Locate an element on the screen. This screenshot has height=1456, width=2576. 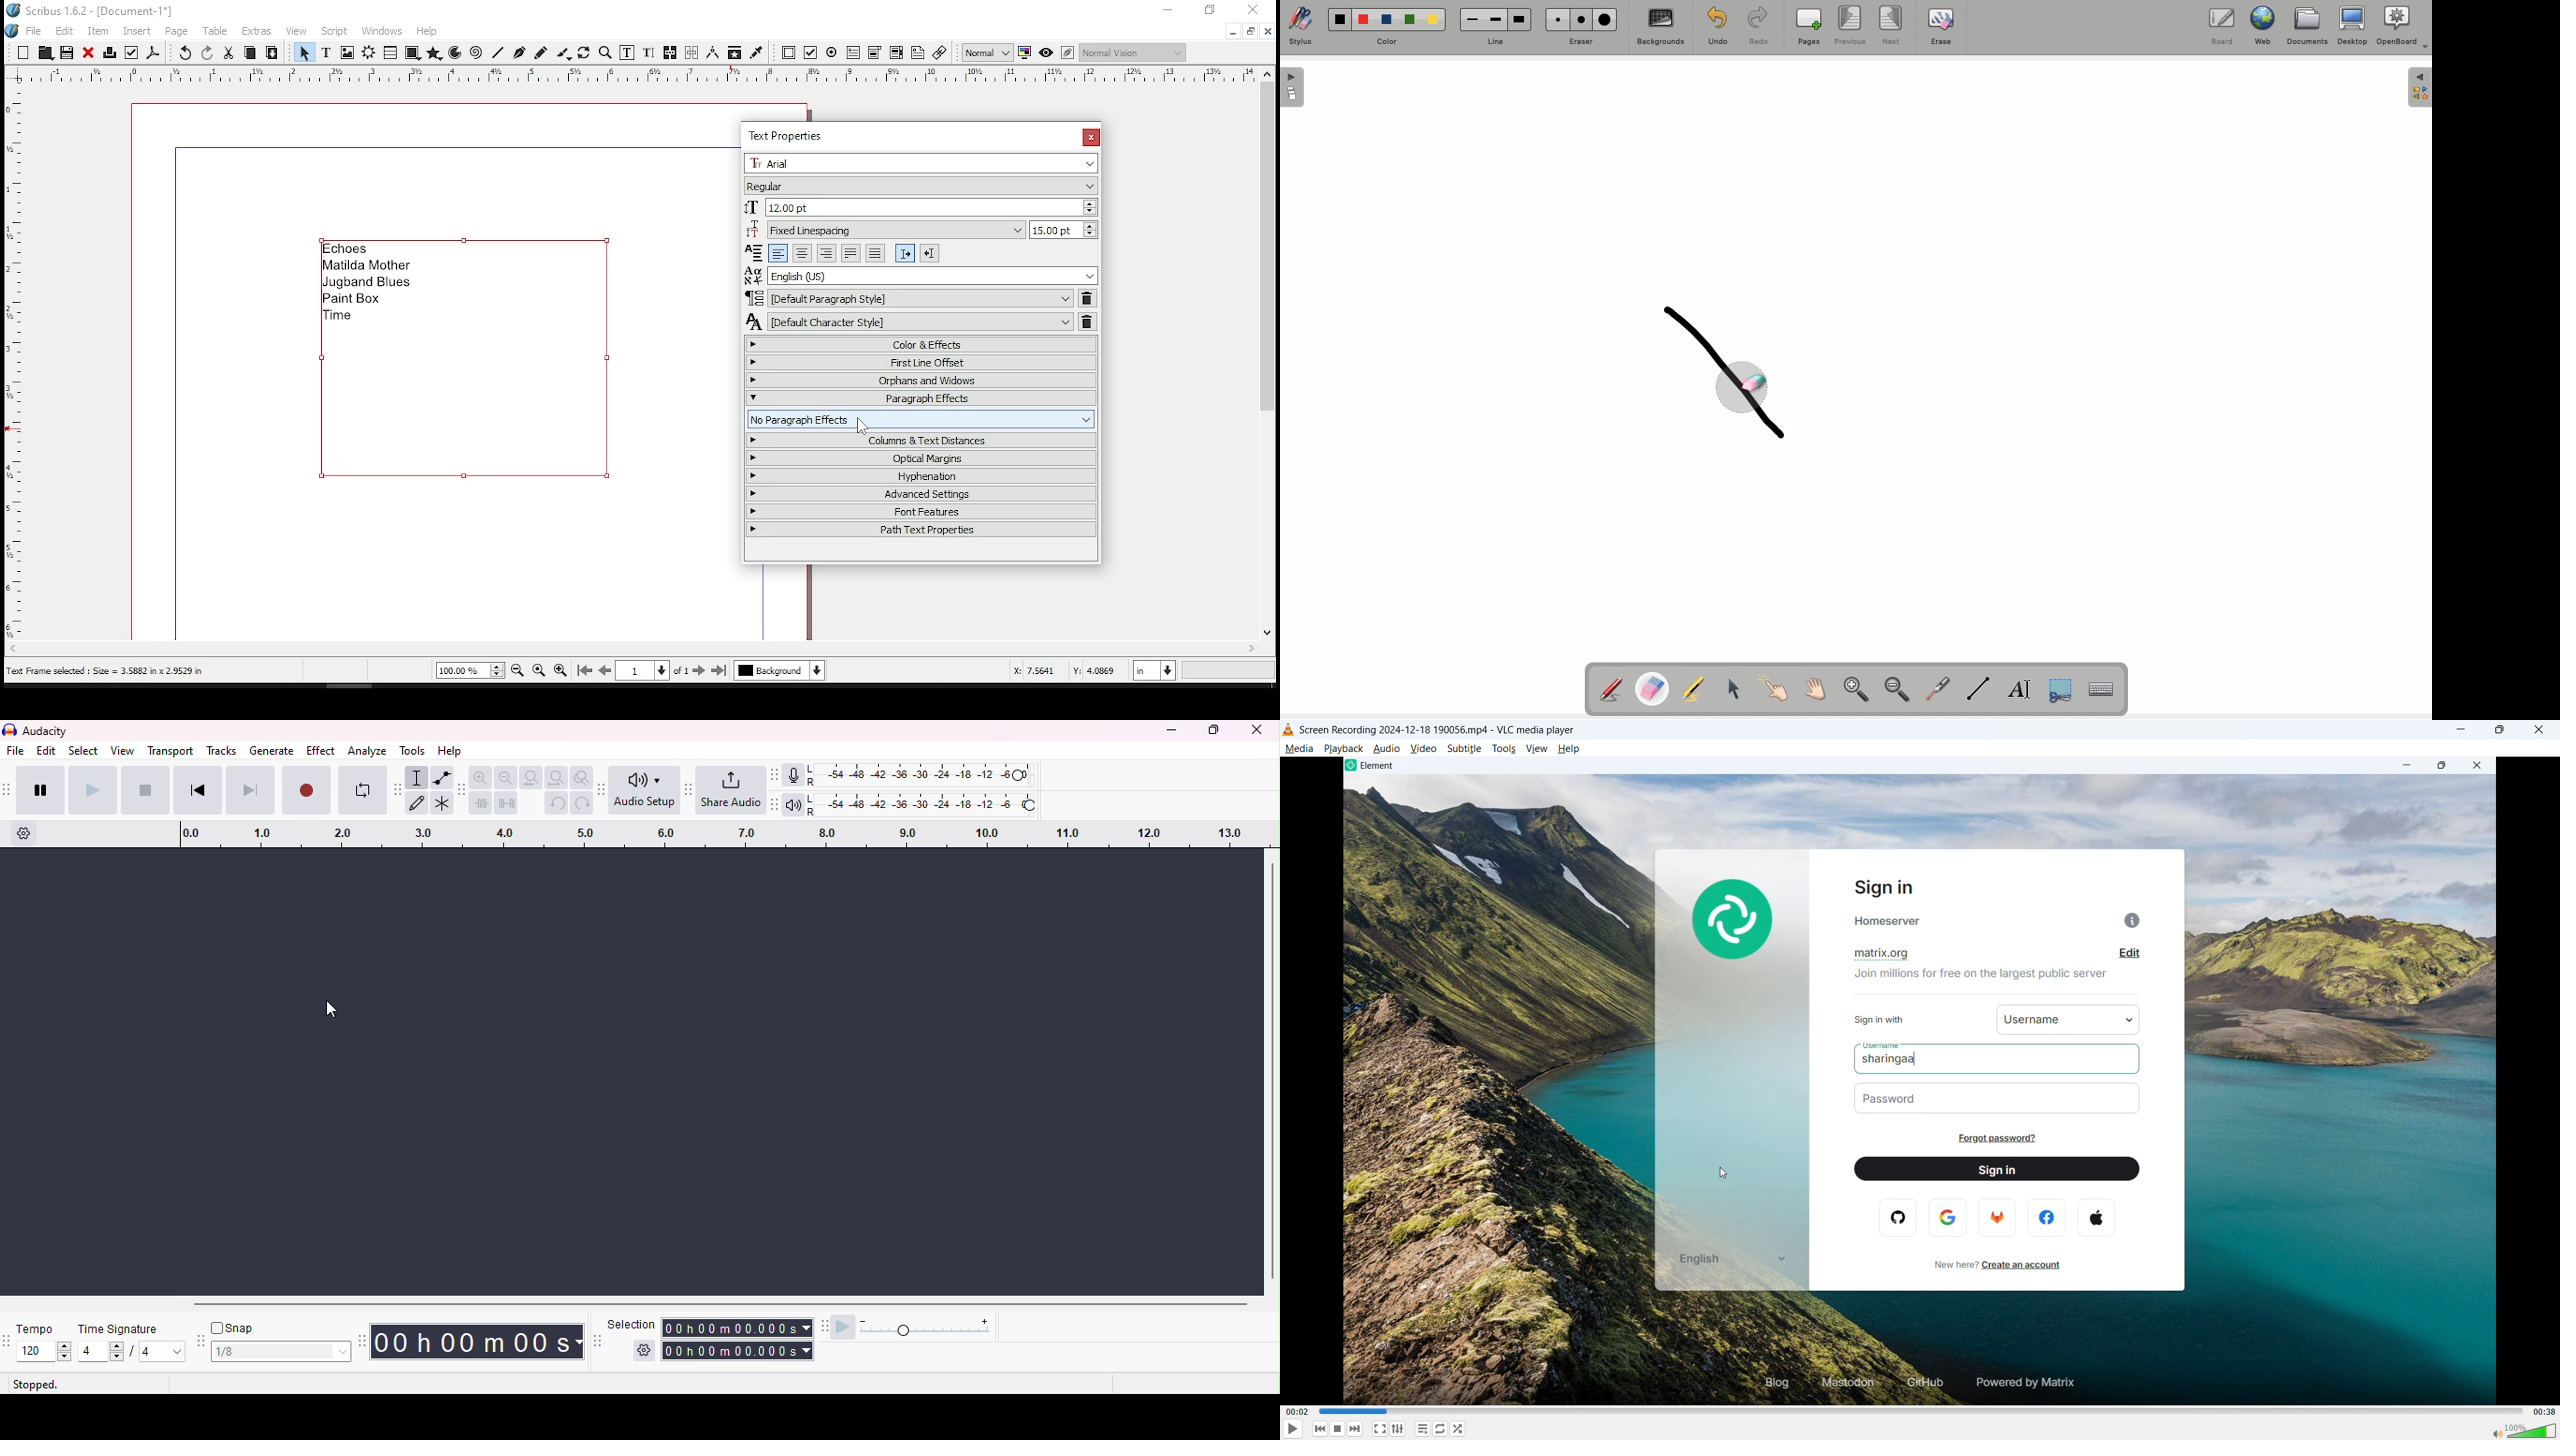
Mastodon is located at coordinates (1844, 1383).